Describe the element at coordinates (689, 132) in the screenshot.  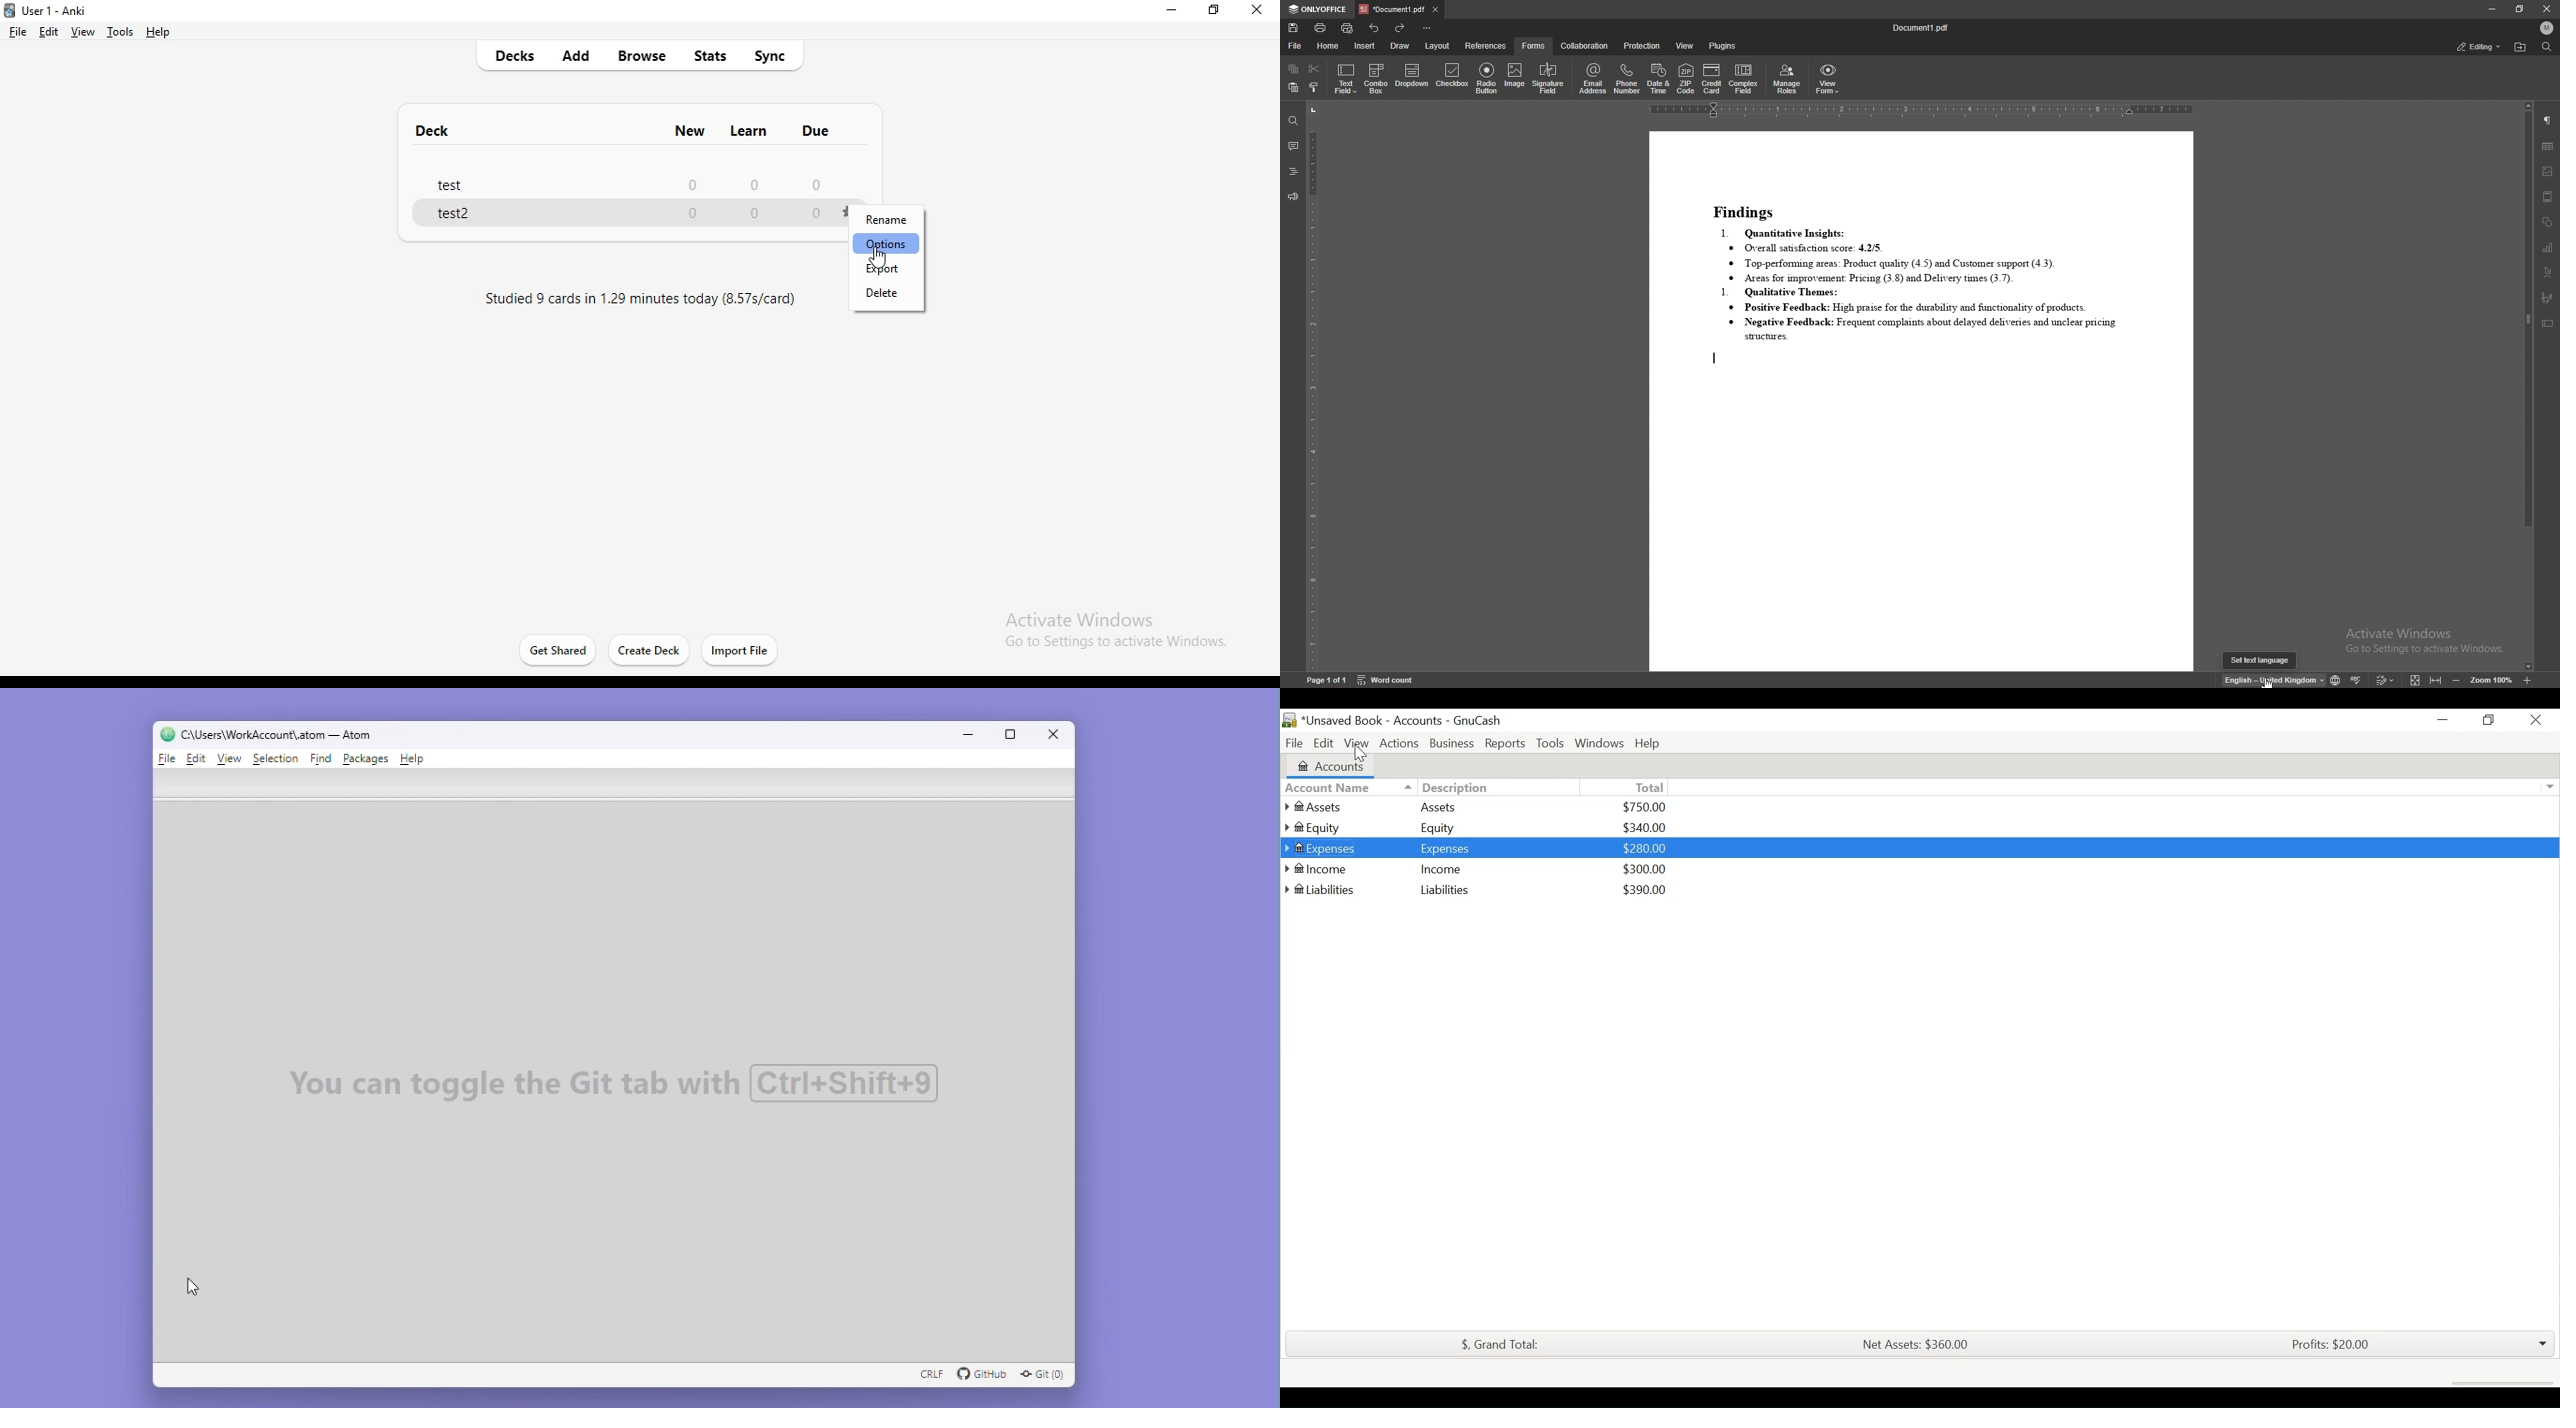
I see `new` at that location.